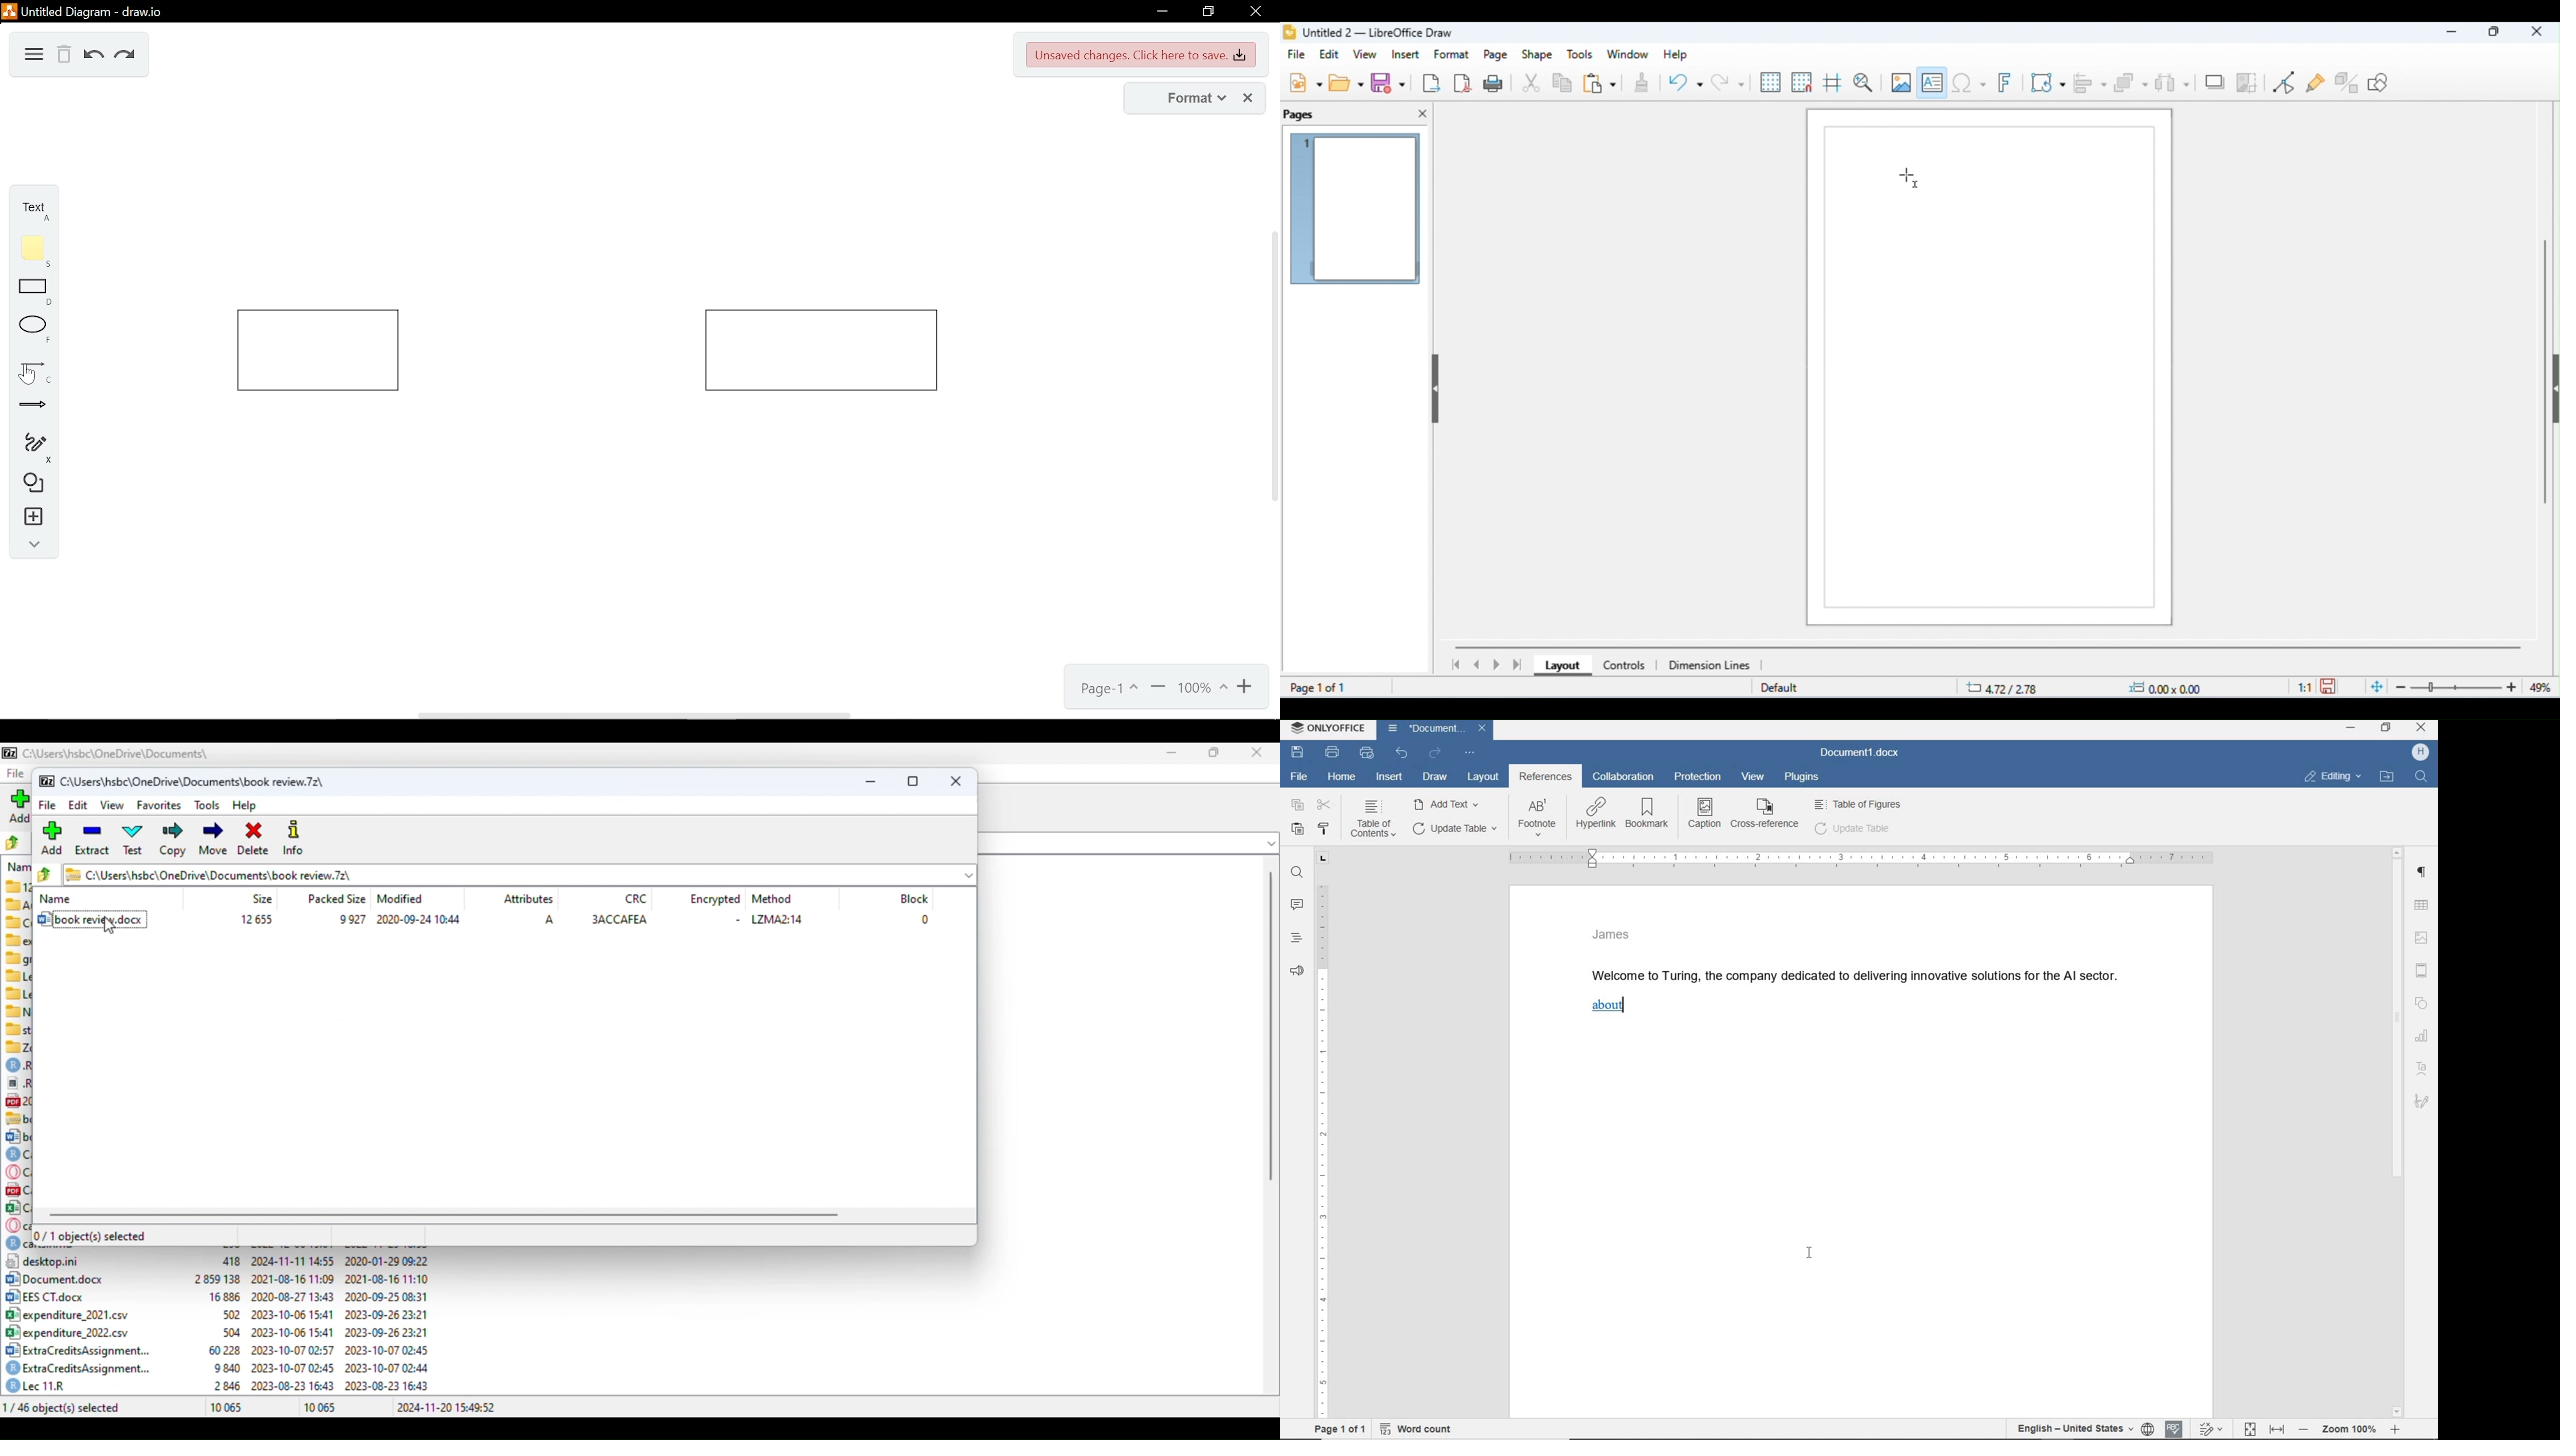 This screenshot has width=2576, height=1456. What do you see at coordinates (1298, 805) in the screenshot?
I see `copy` at bounding box center [1298, 805].